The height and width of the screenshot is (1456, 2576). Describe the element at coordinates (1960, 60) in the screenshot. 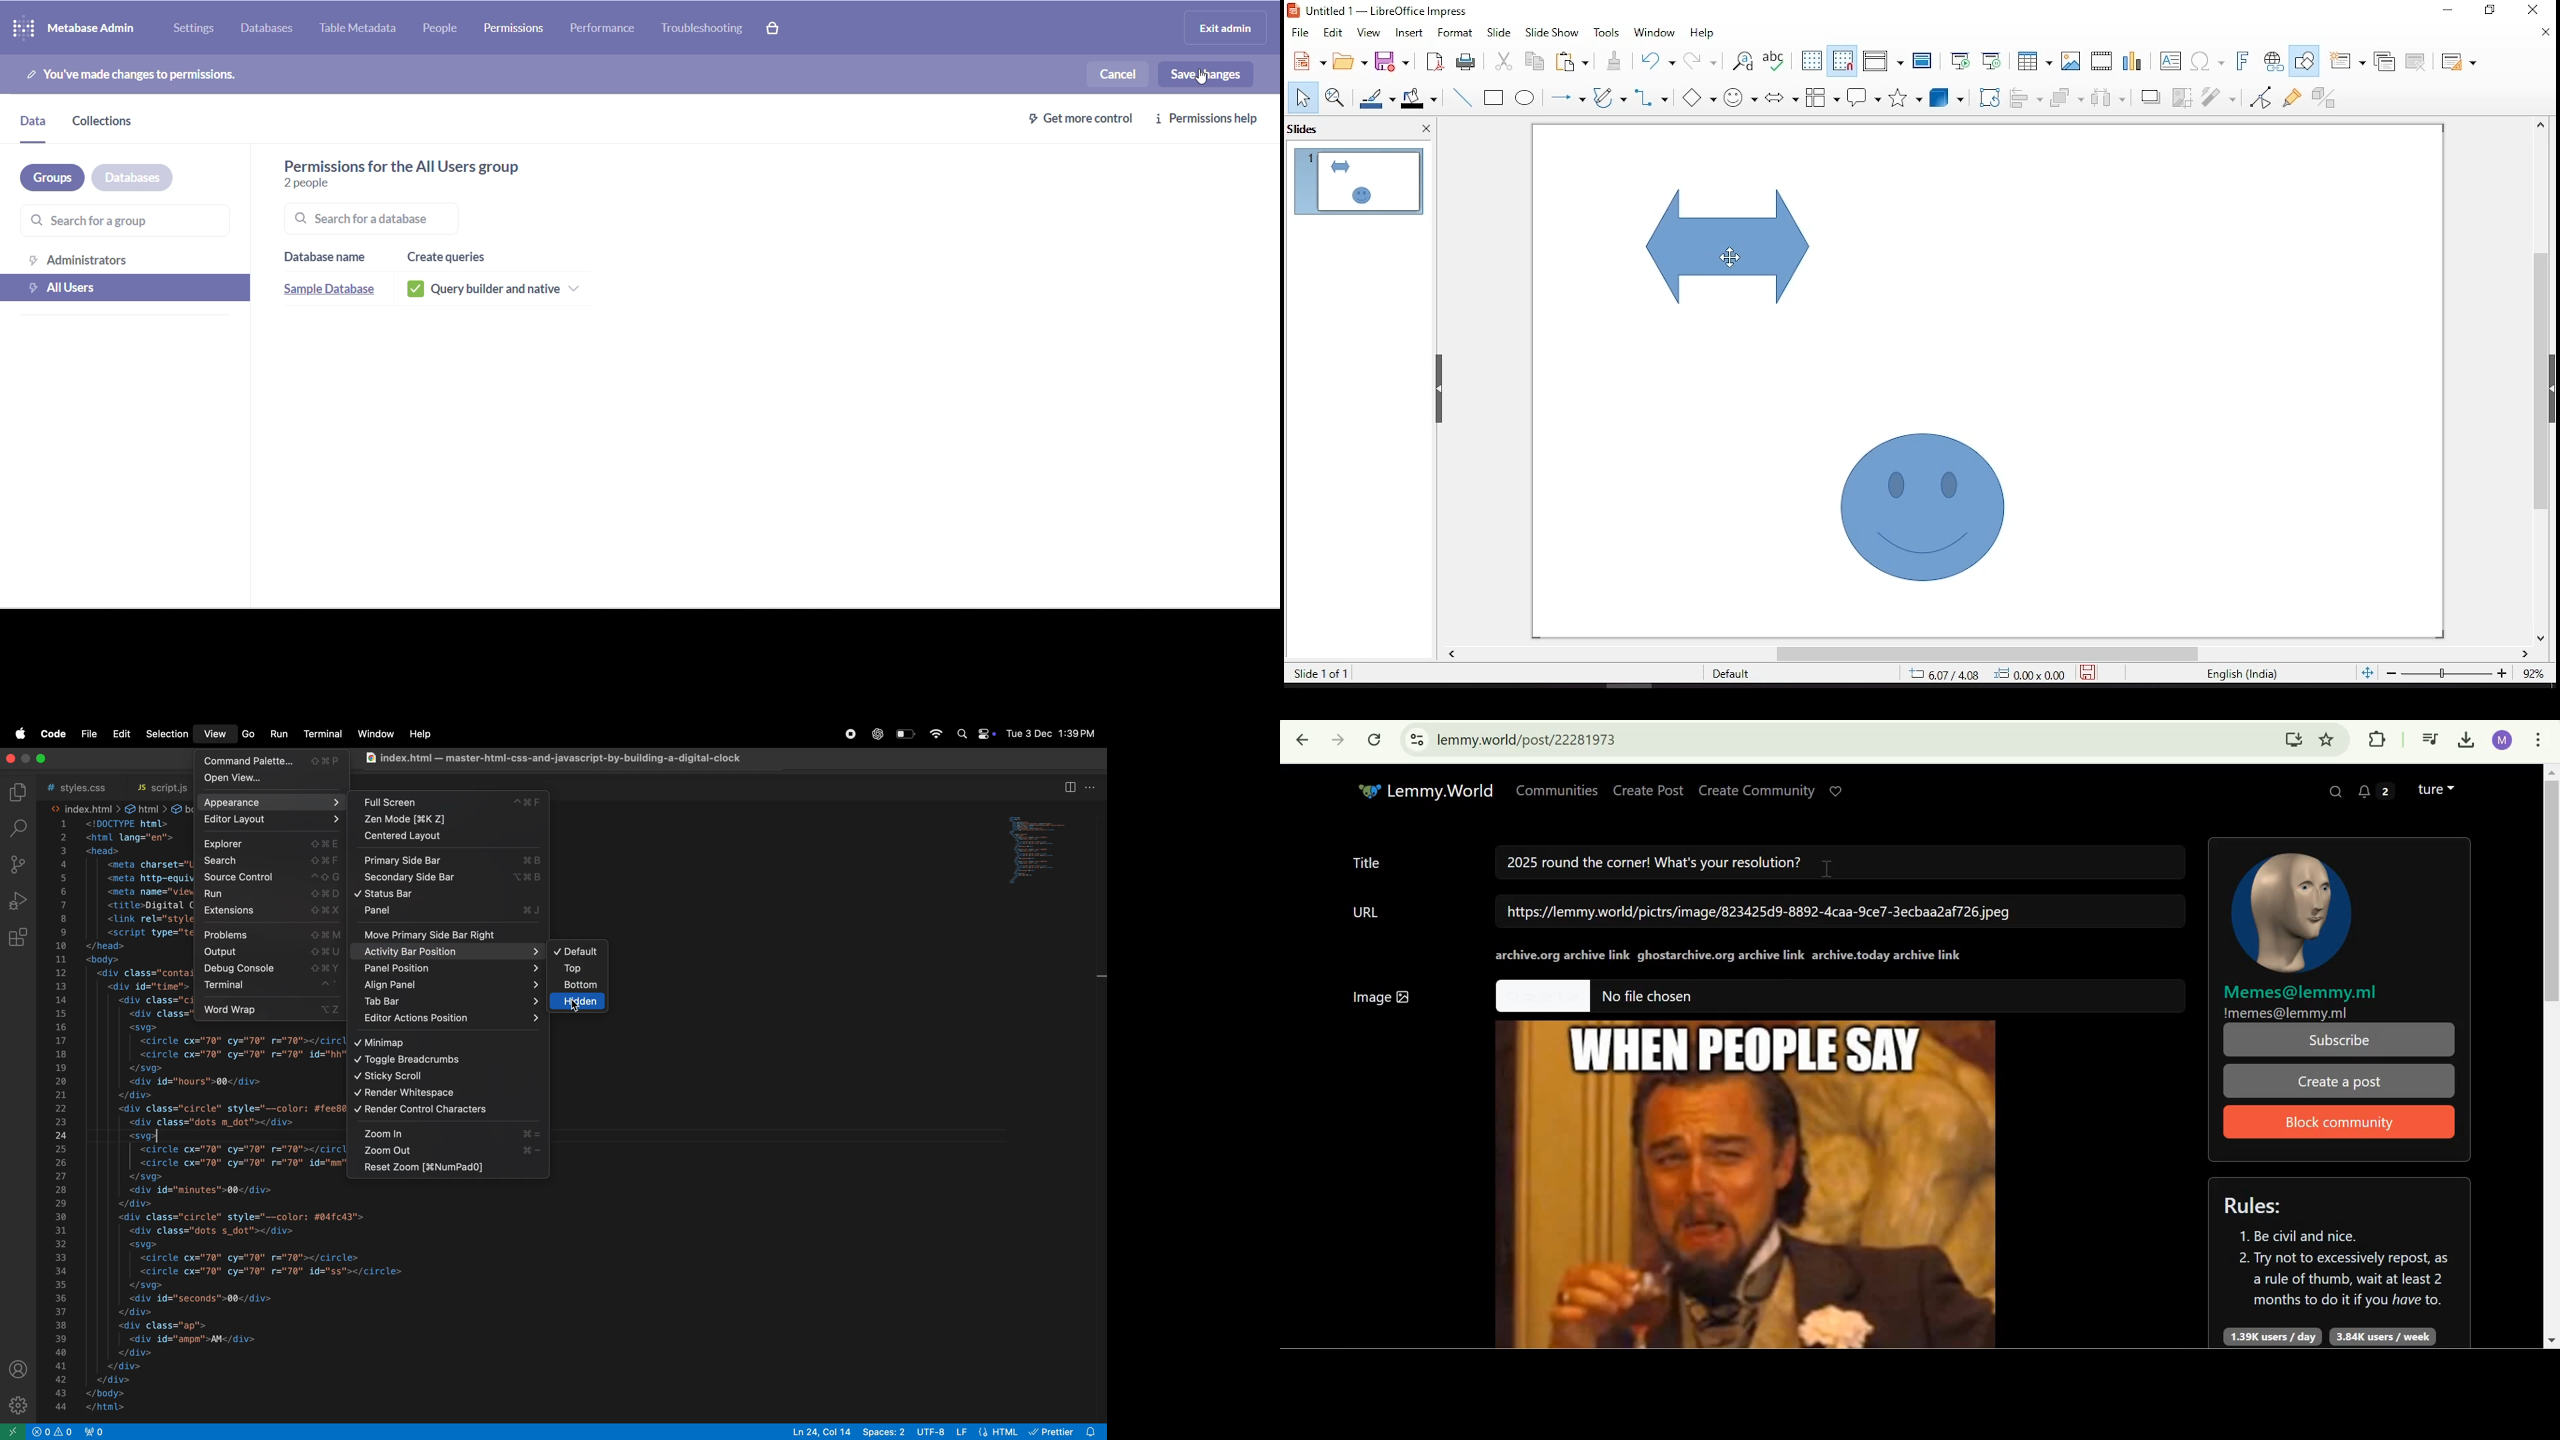

I see `start from first slide` at that location.